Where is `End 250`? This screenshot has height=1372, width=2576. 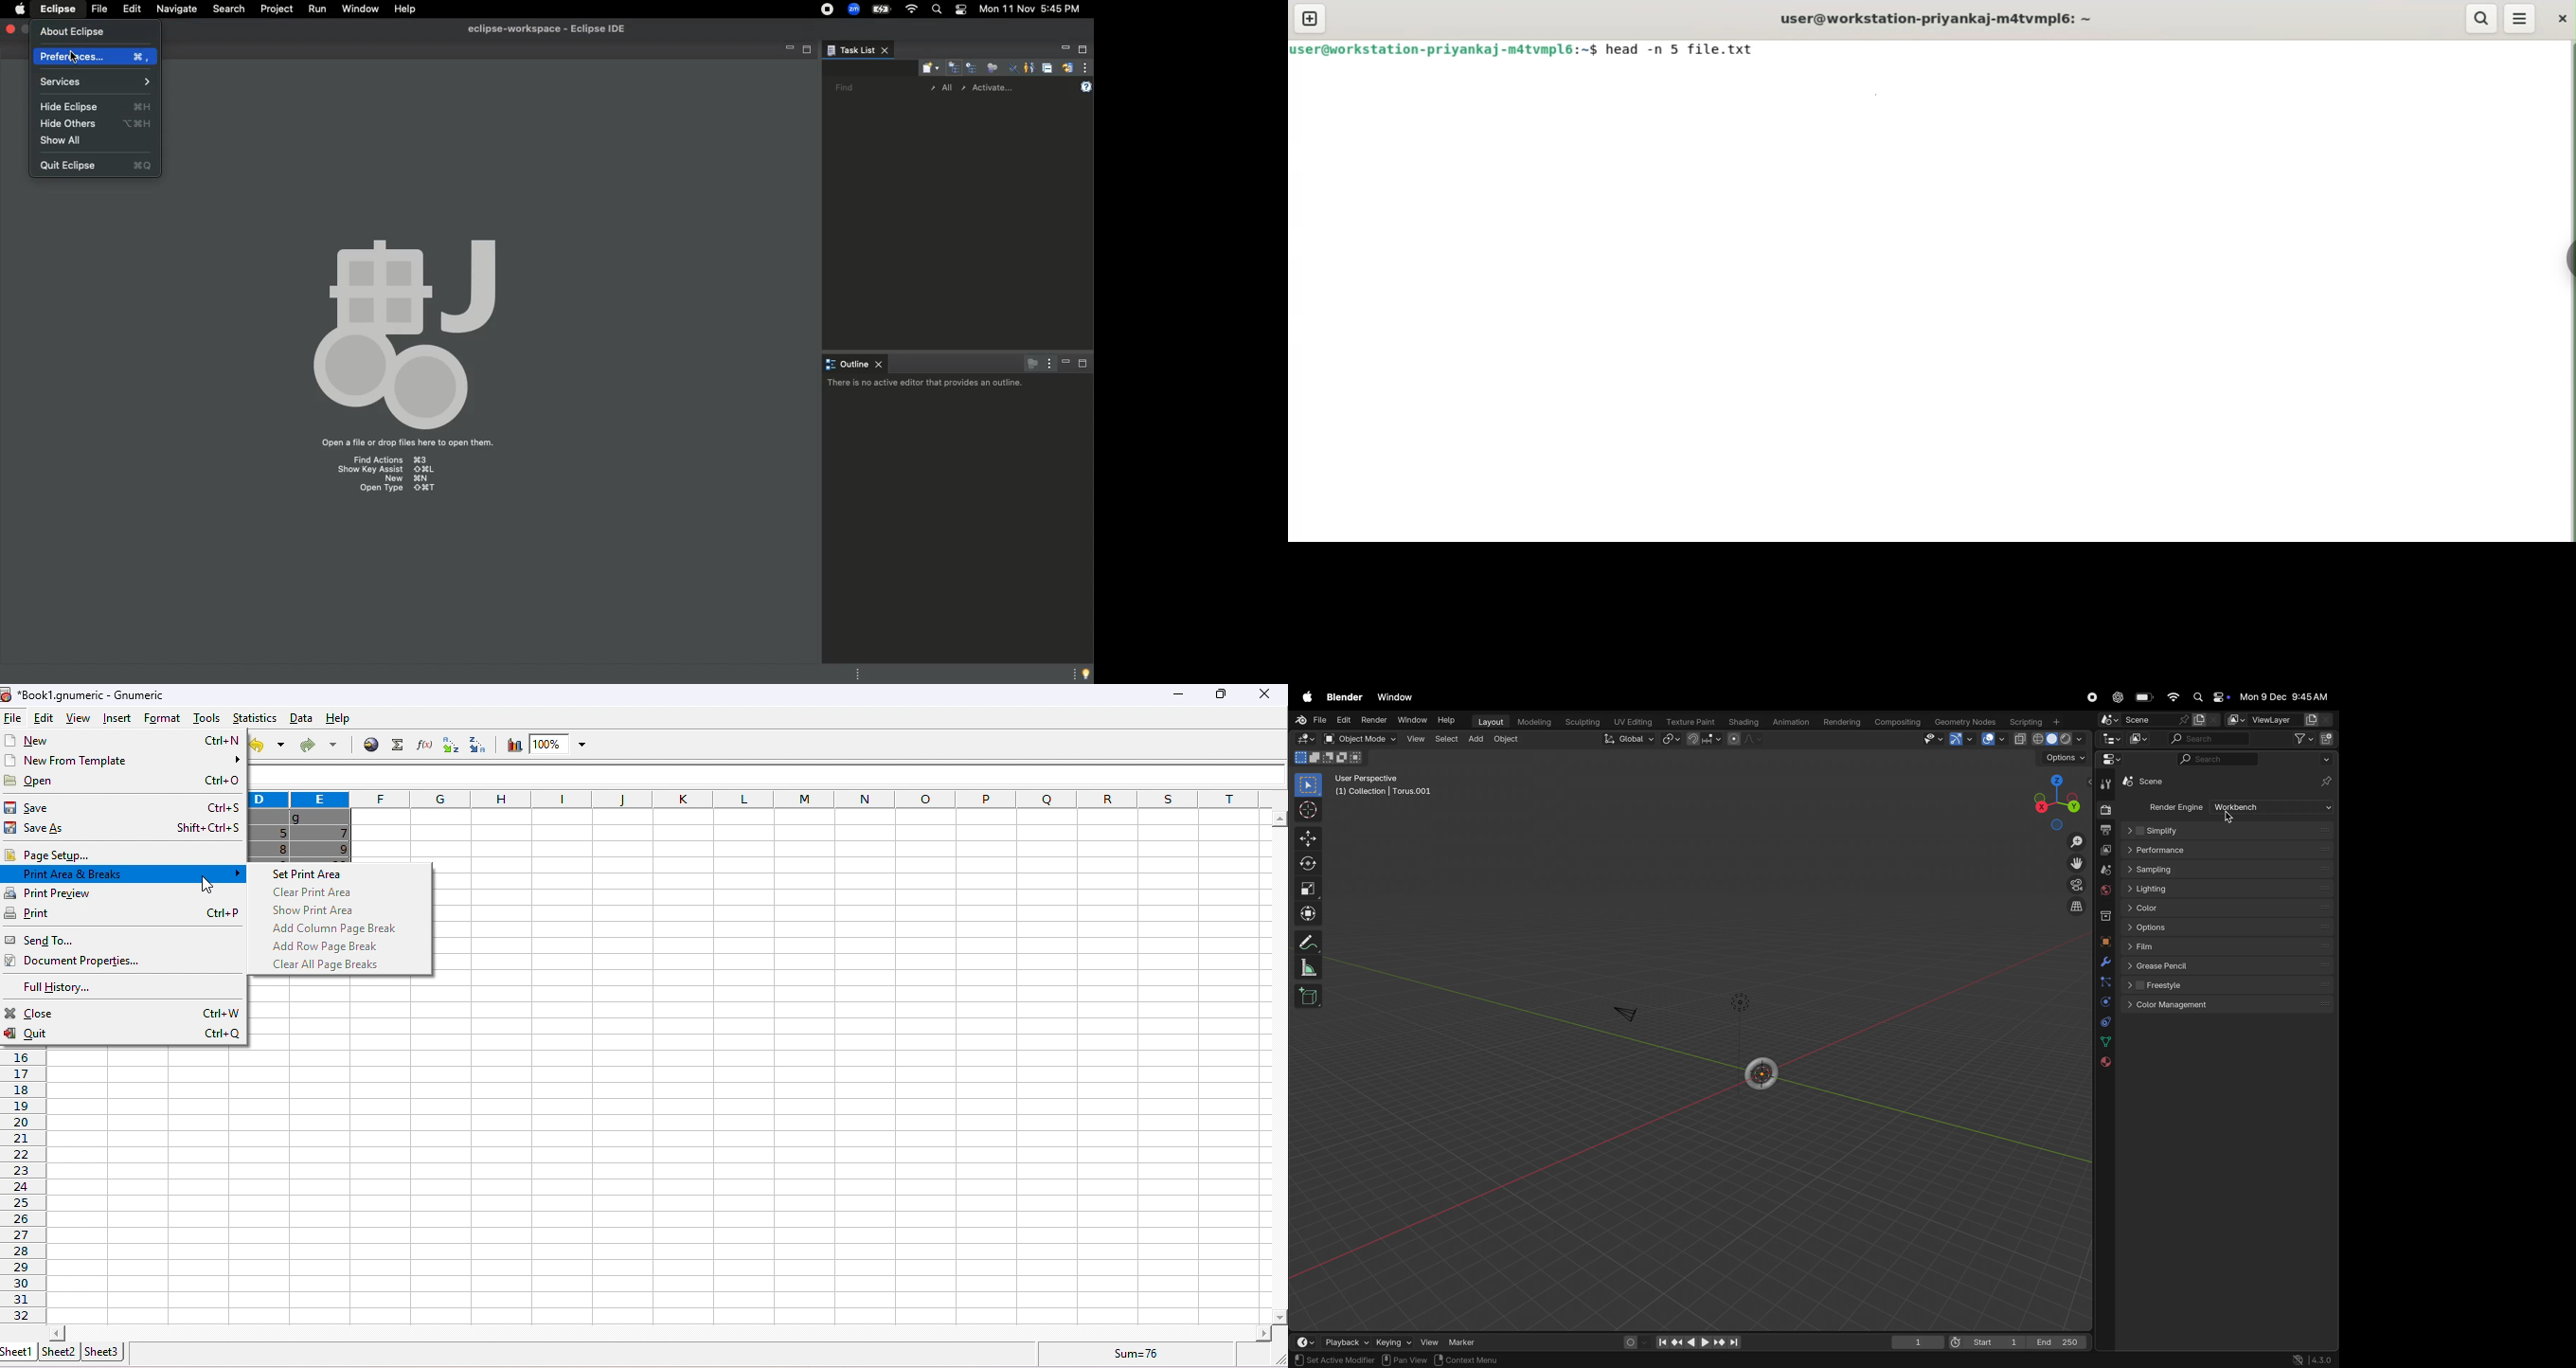
End 250 is located at coordinates (2058, 1343).